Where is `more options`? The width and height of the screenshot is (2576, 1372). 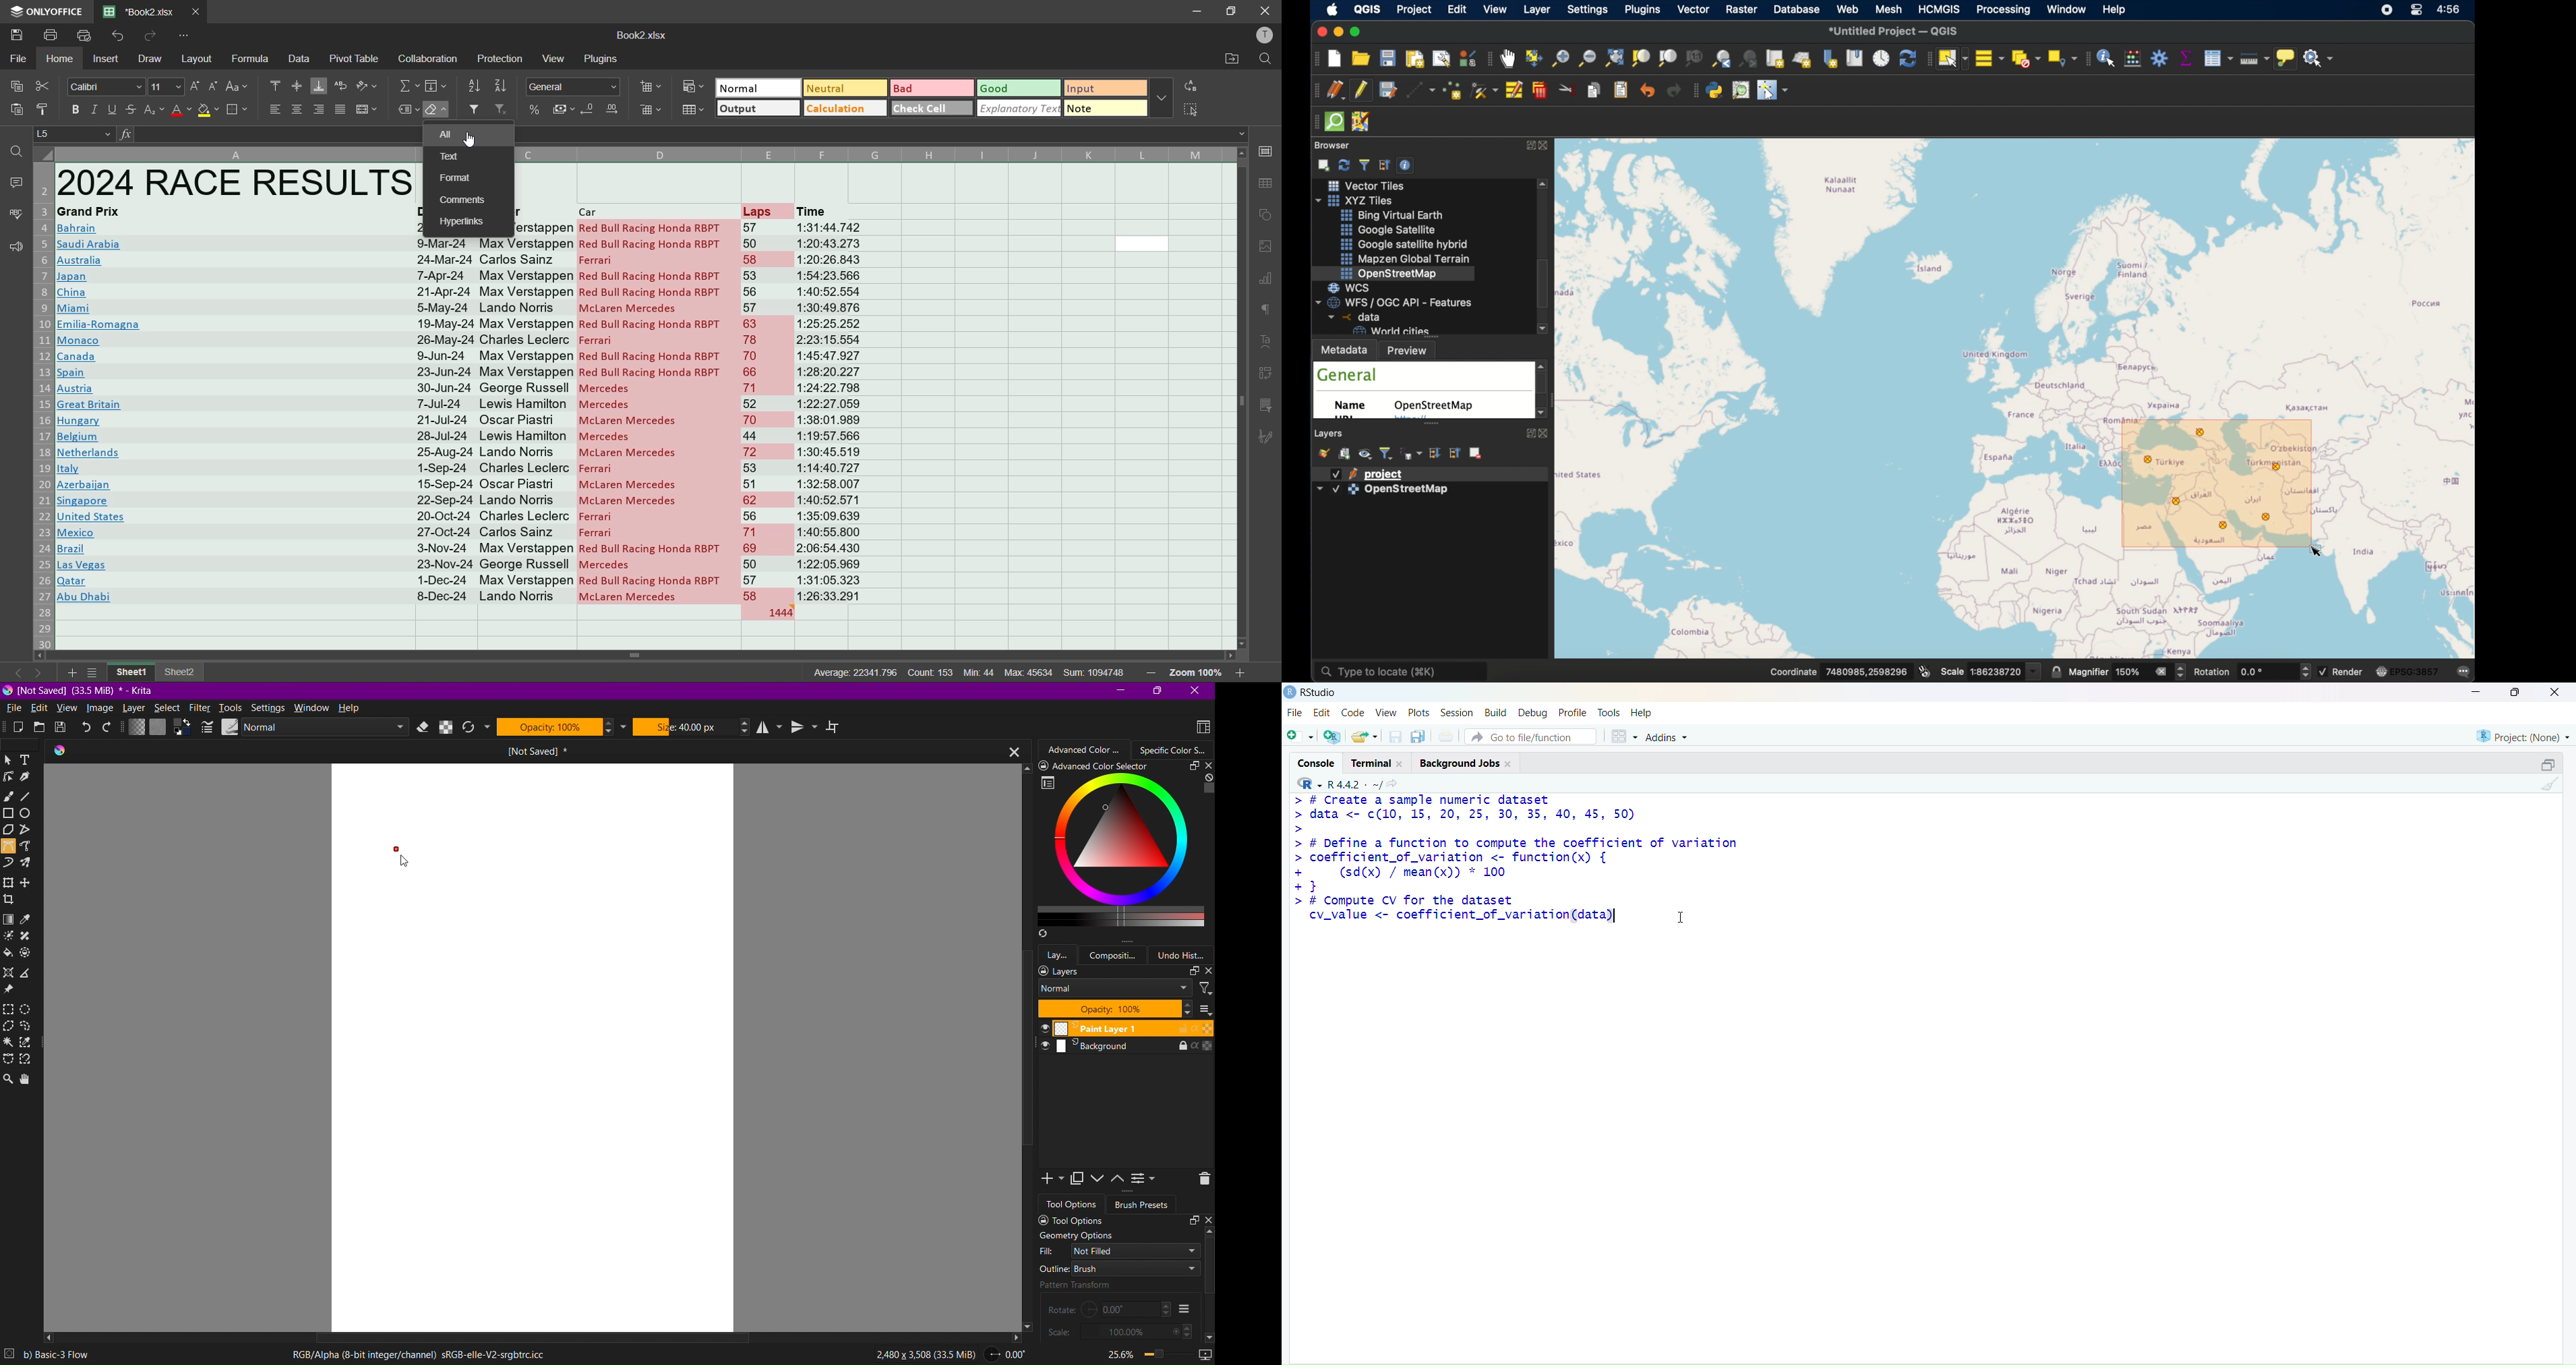
more options is located at coordinates (1162, 98).